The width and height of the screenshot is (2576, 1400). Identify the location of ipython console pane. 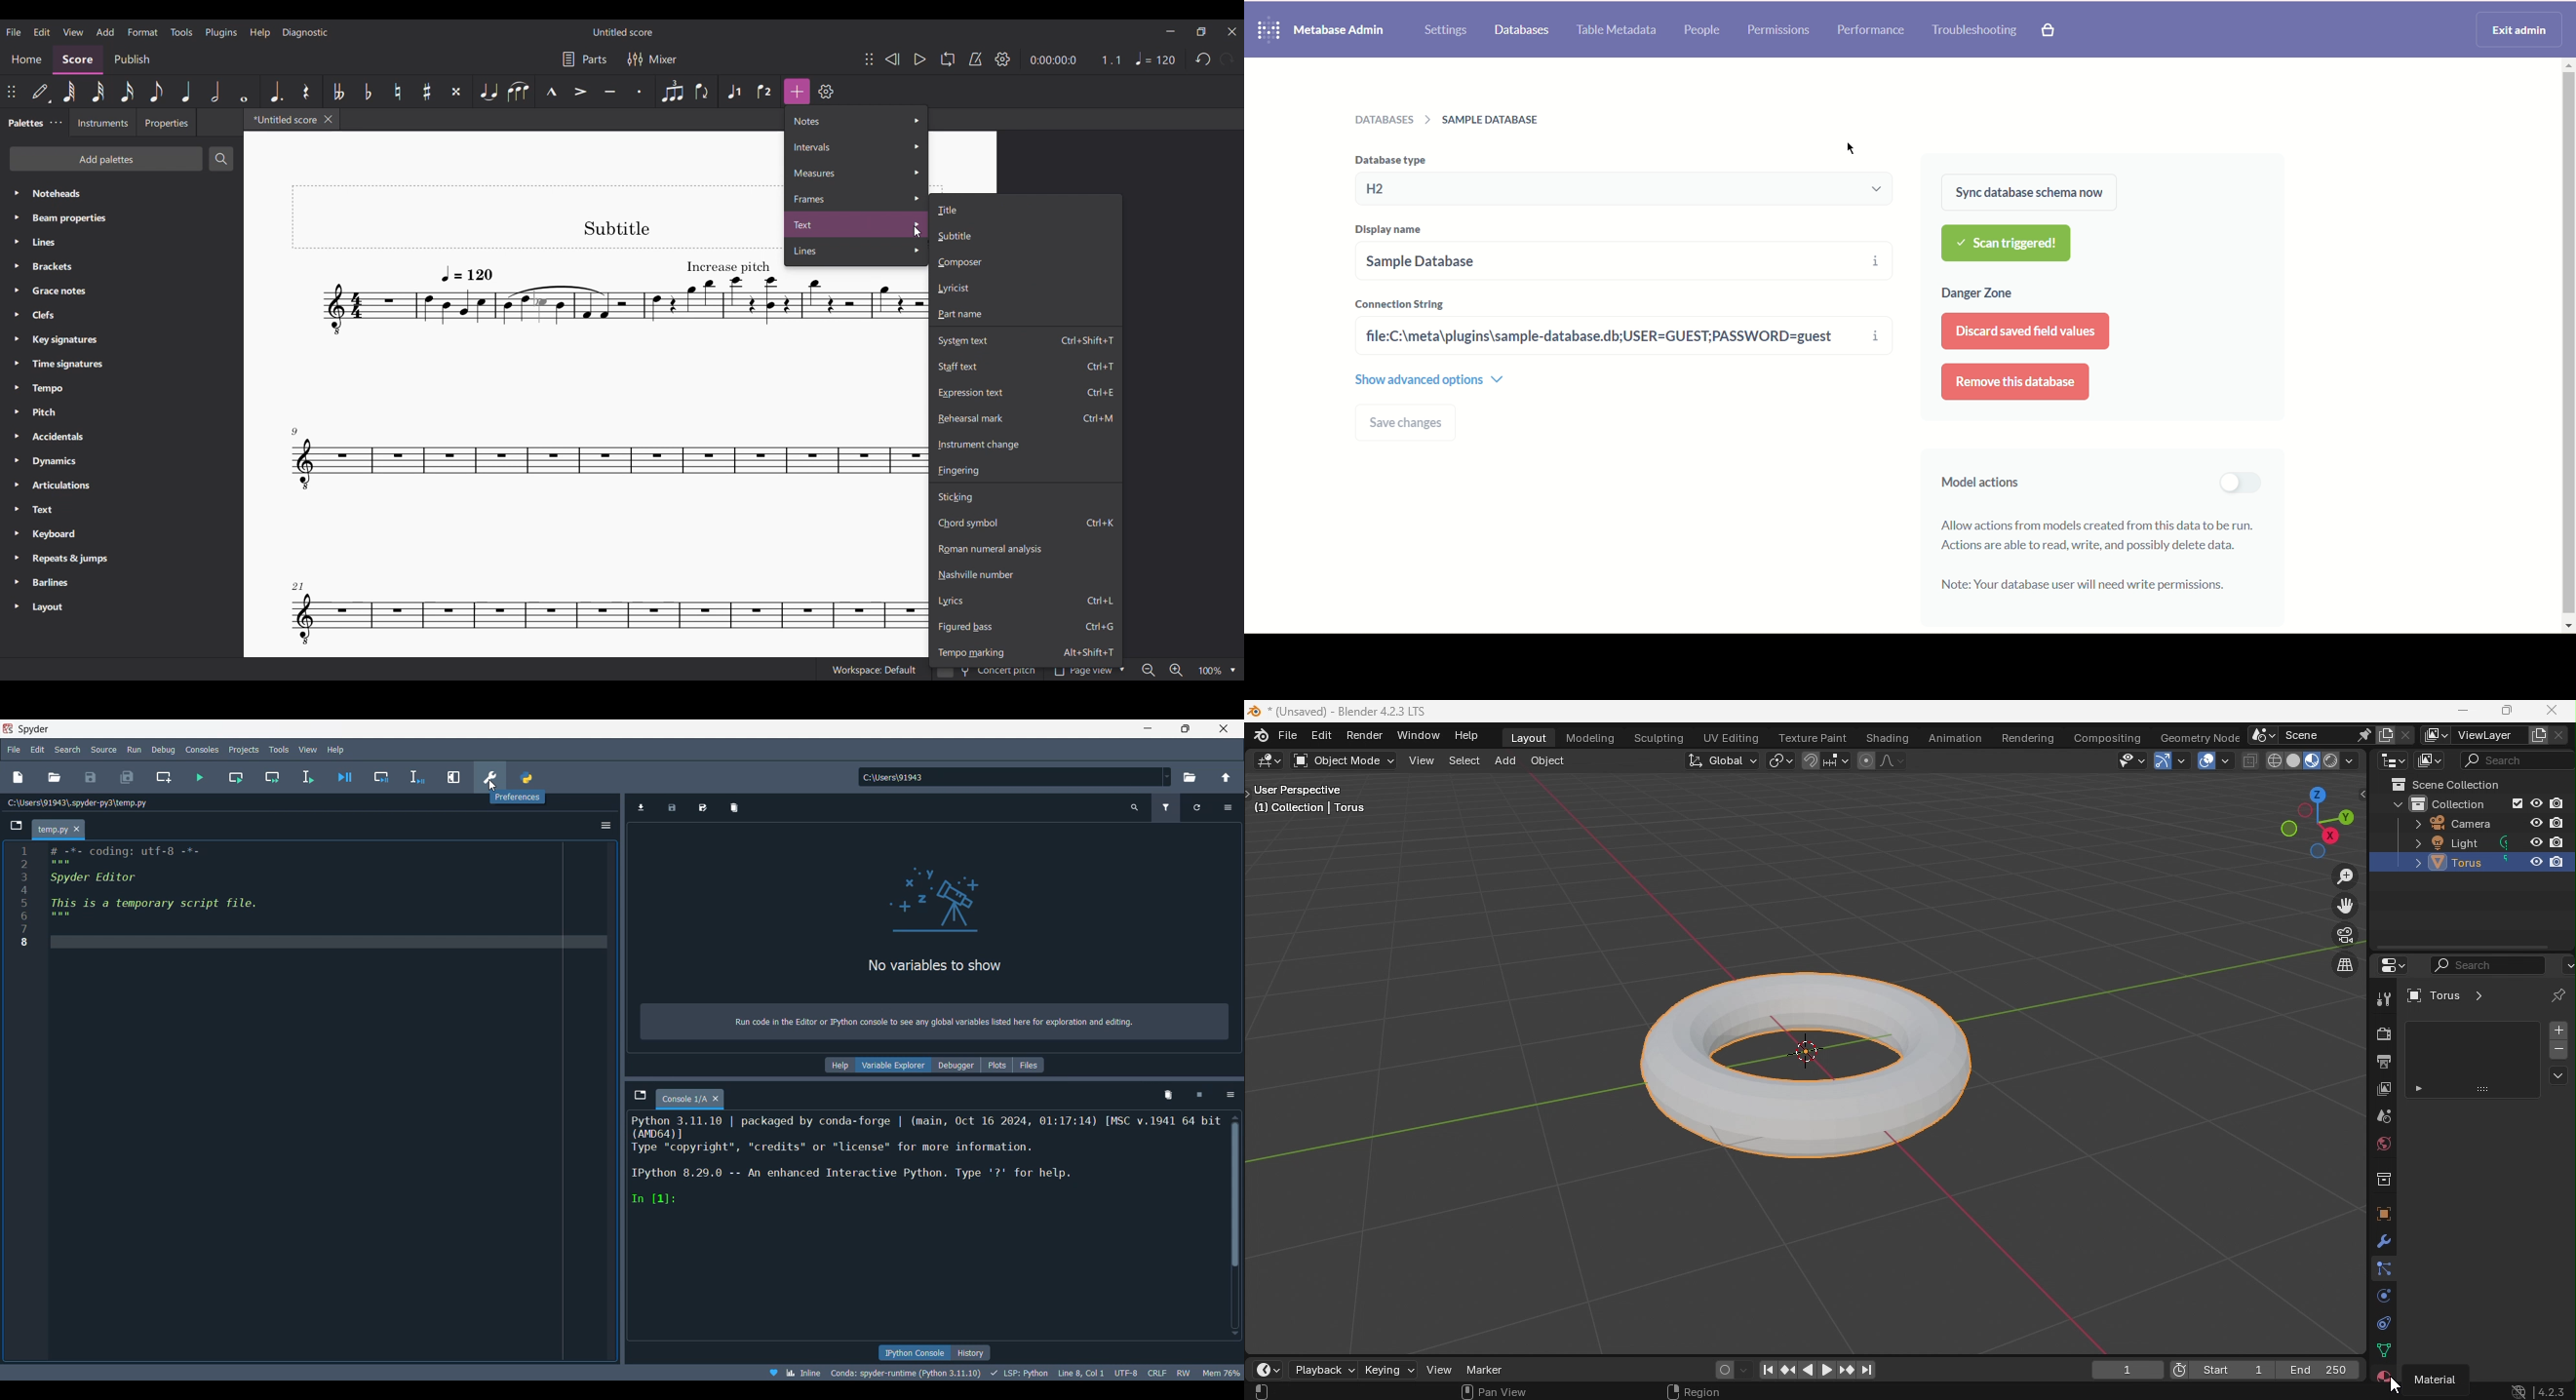
(926, 1160).